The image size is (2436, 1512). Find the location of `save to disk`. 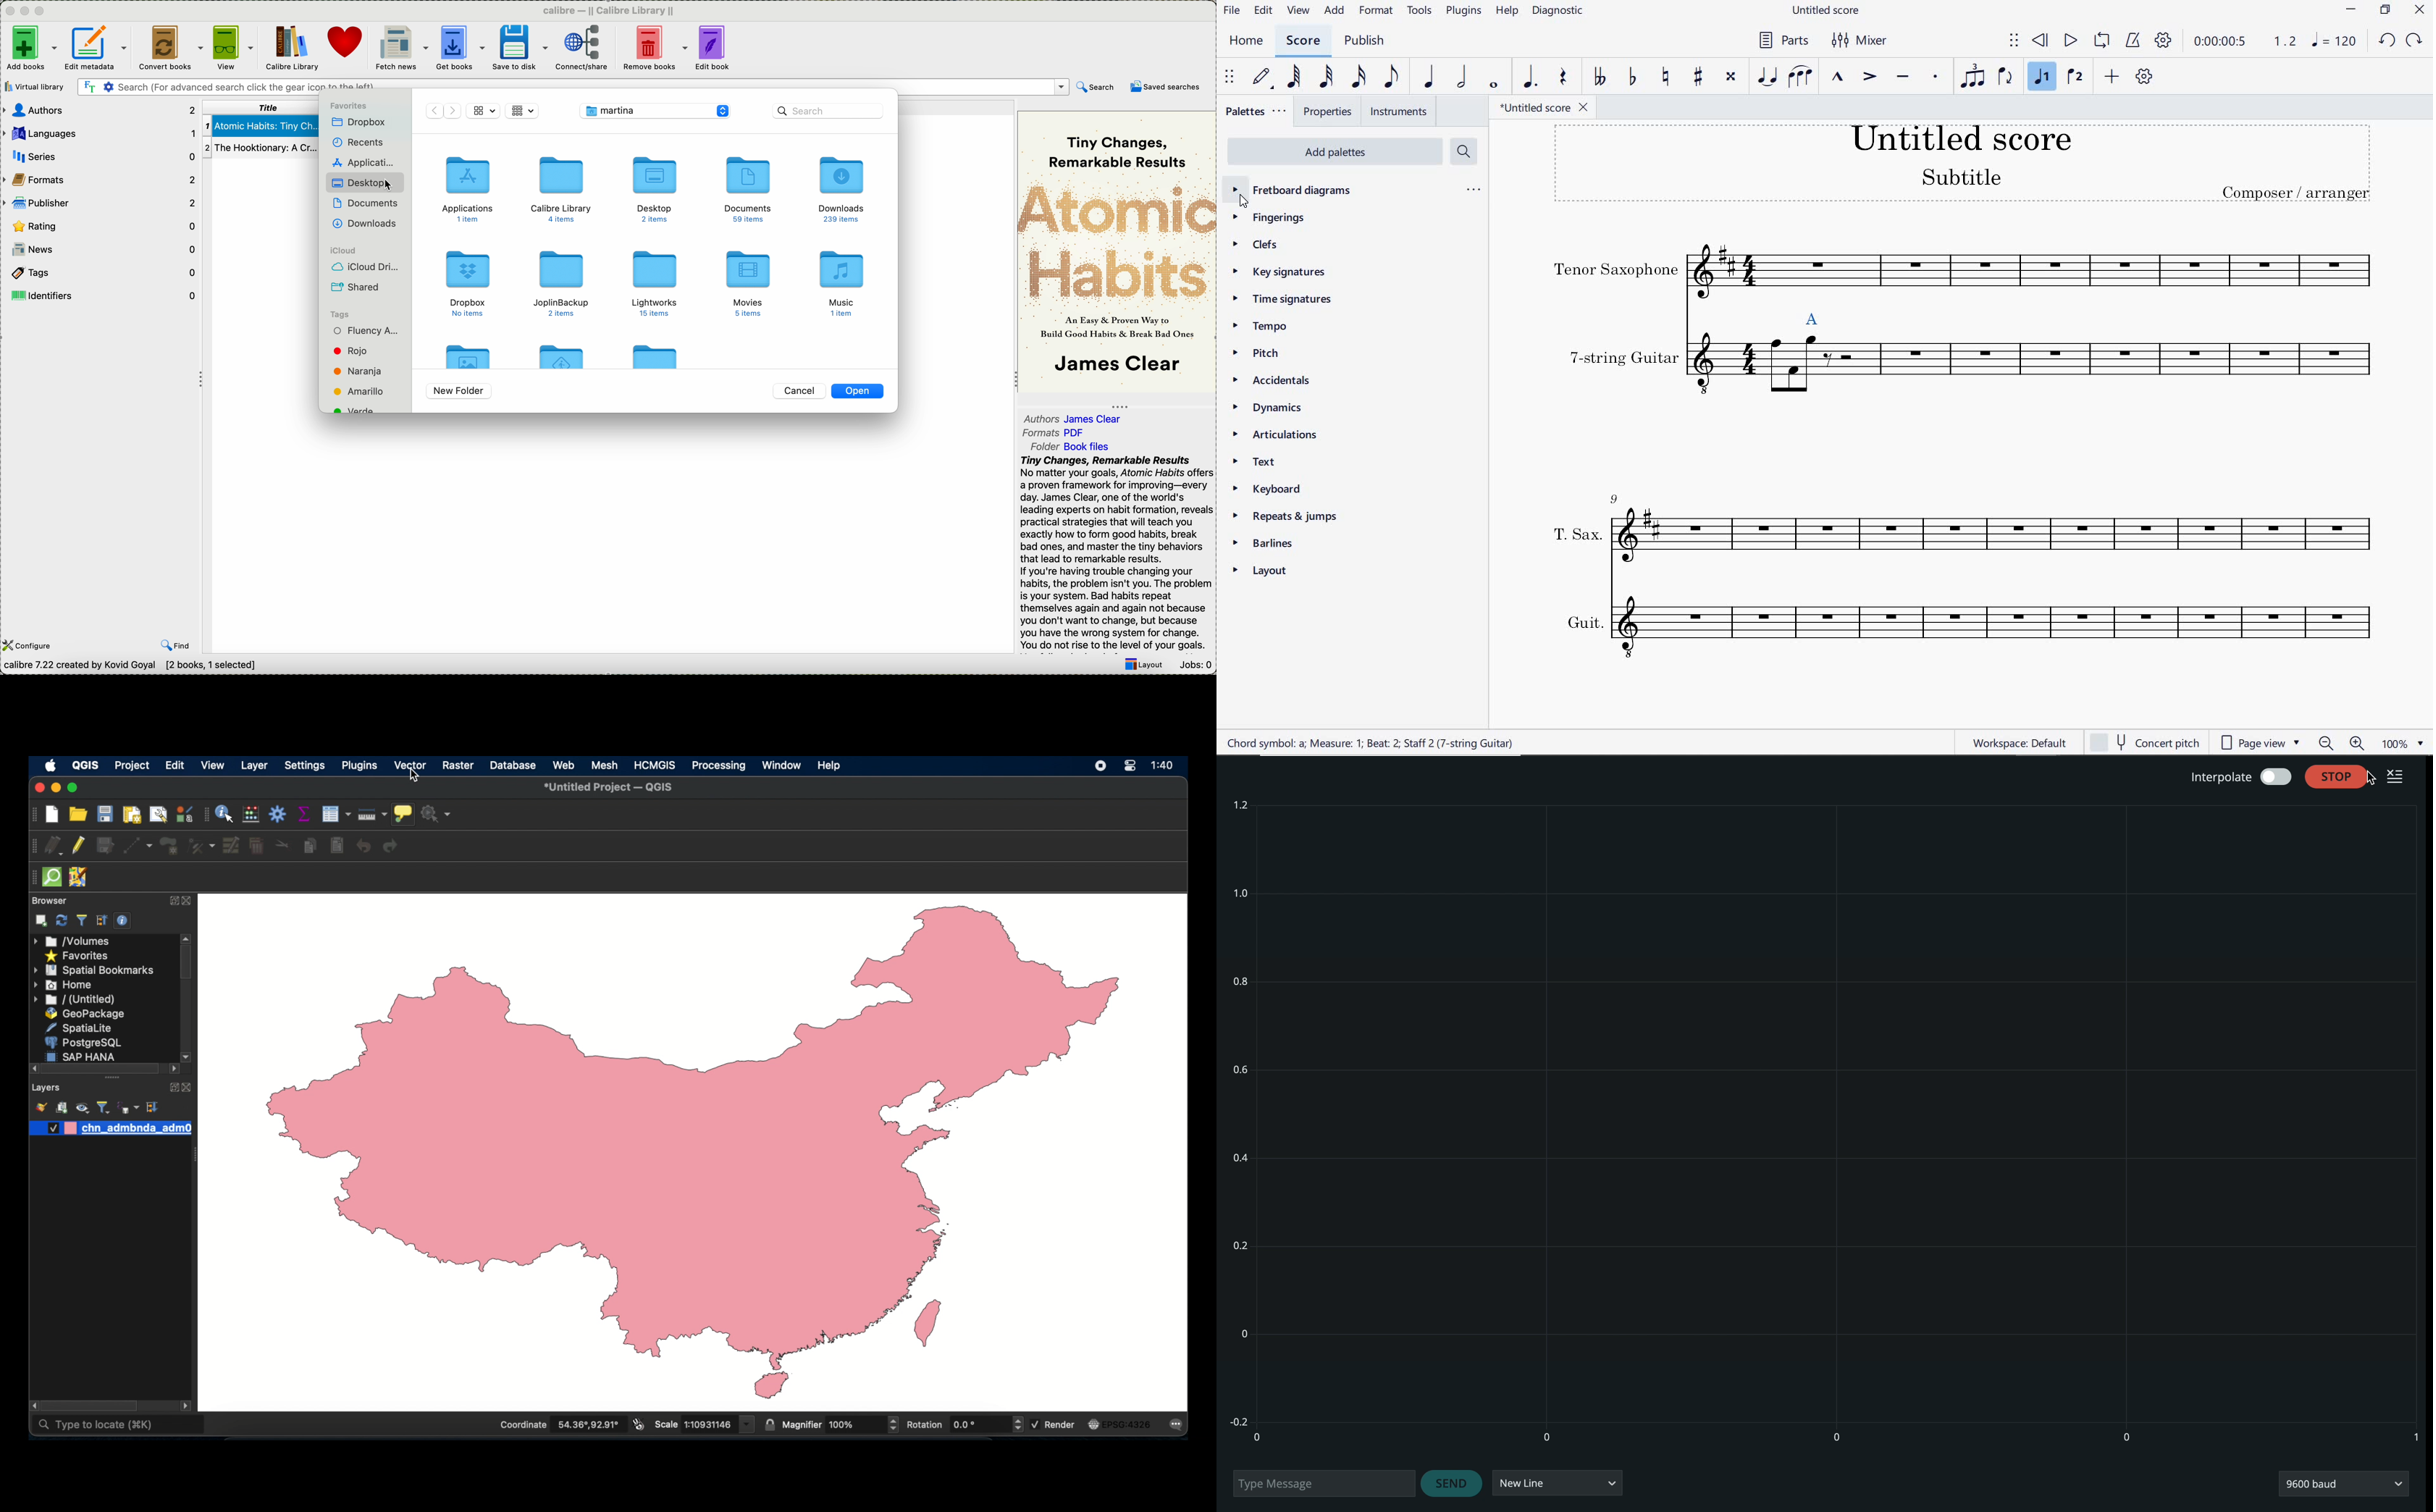

save to disk is located at coordinates (518, 47).